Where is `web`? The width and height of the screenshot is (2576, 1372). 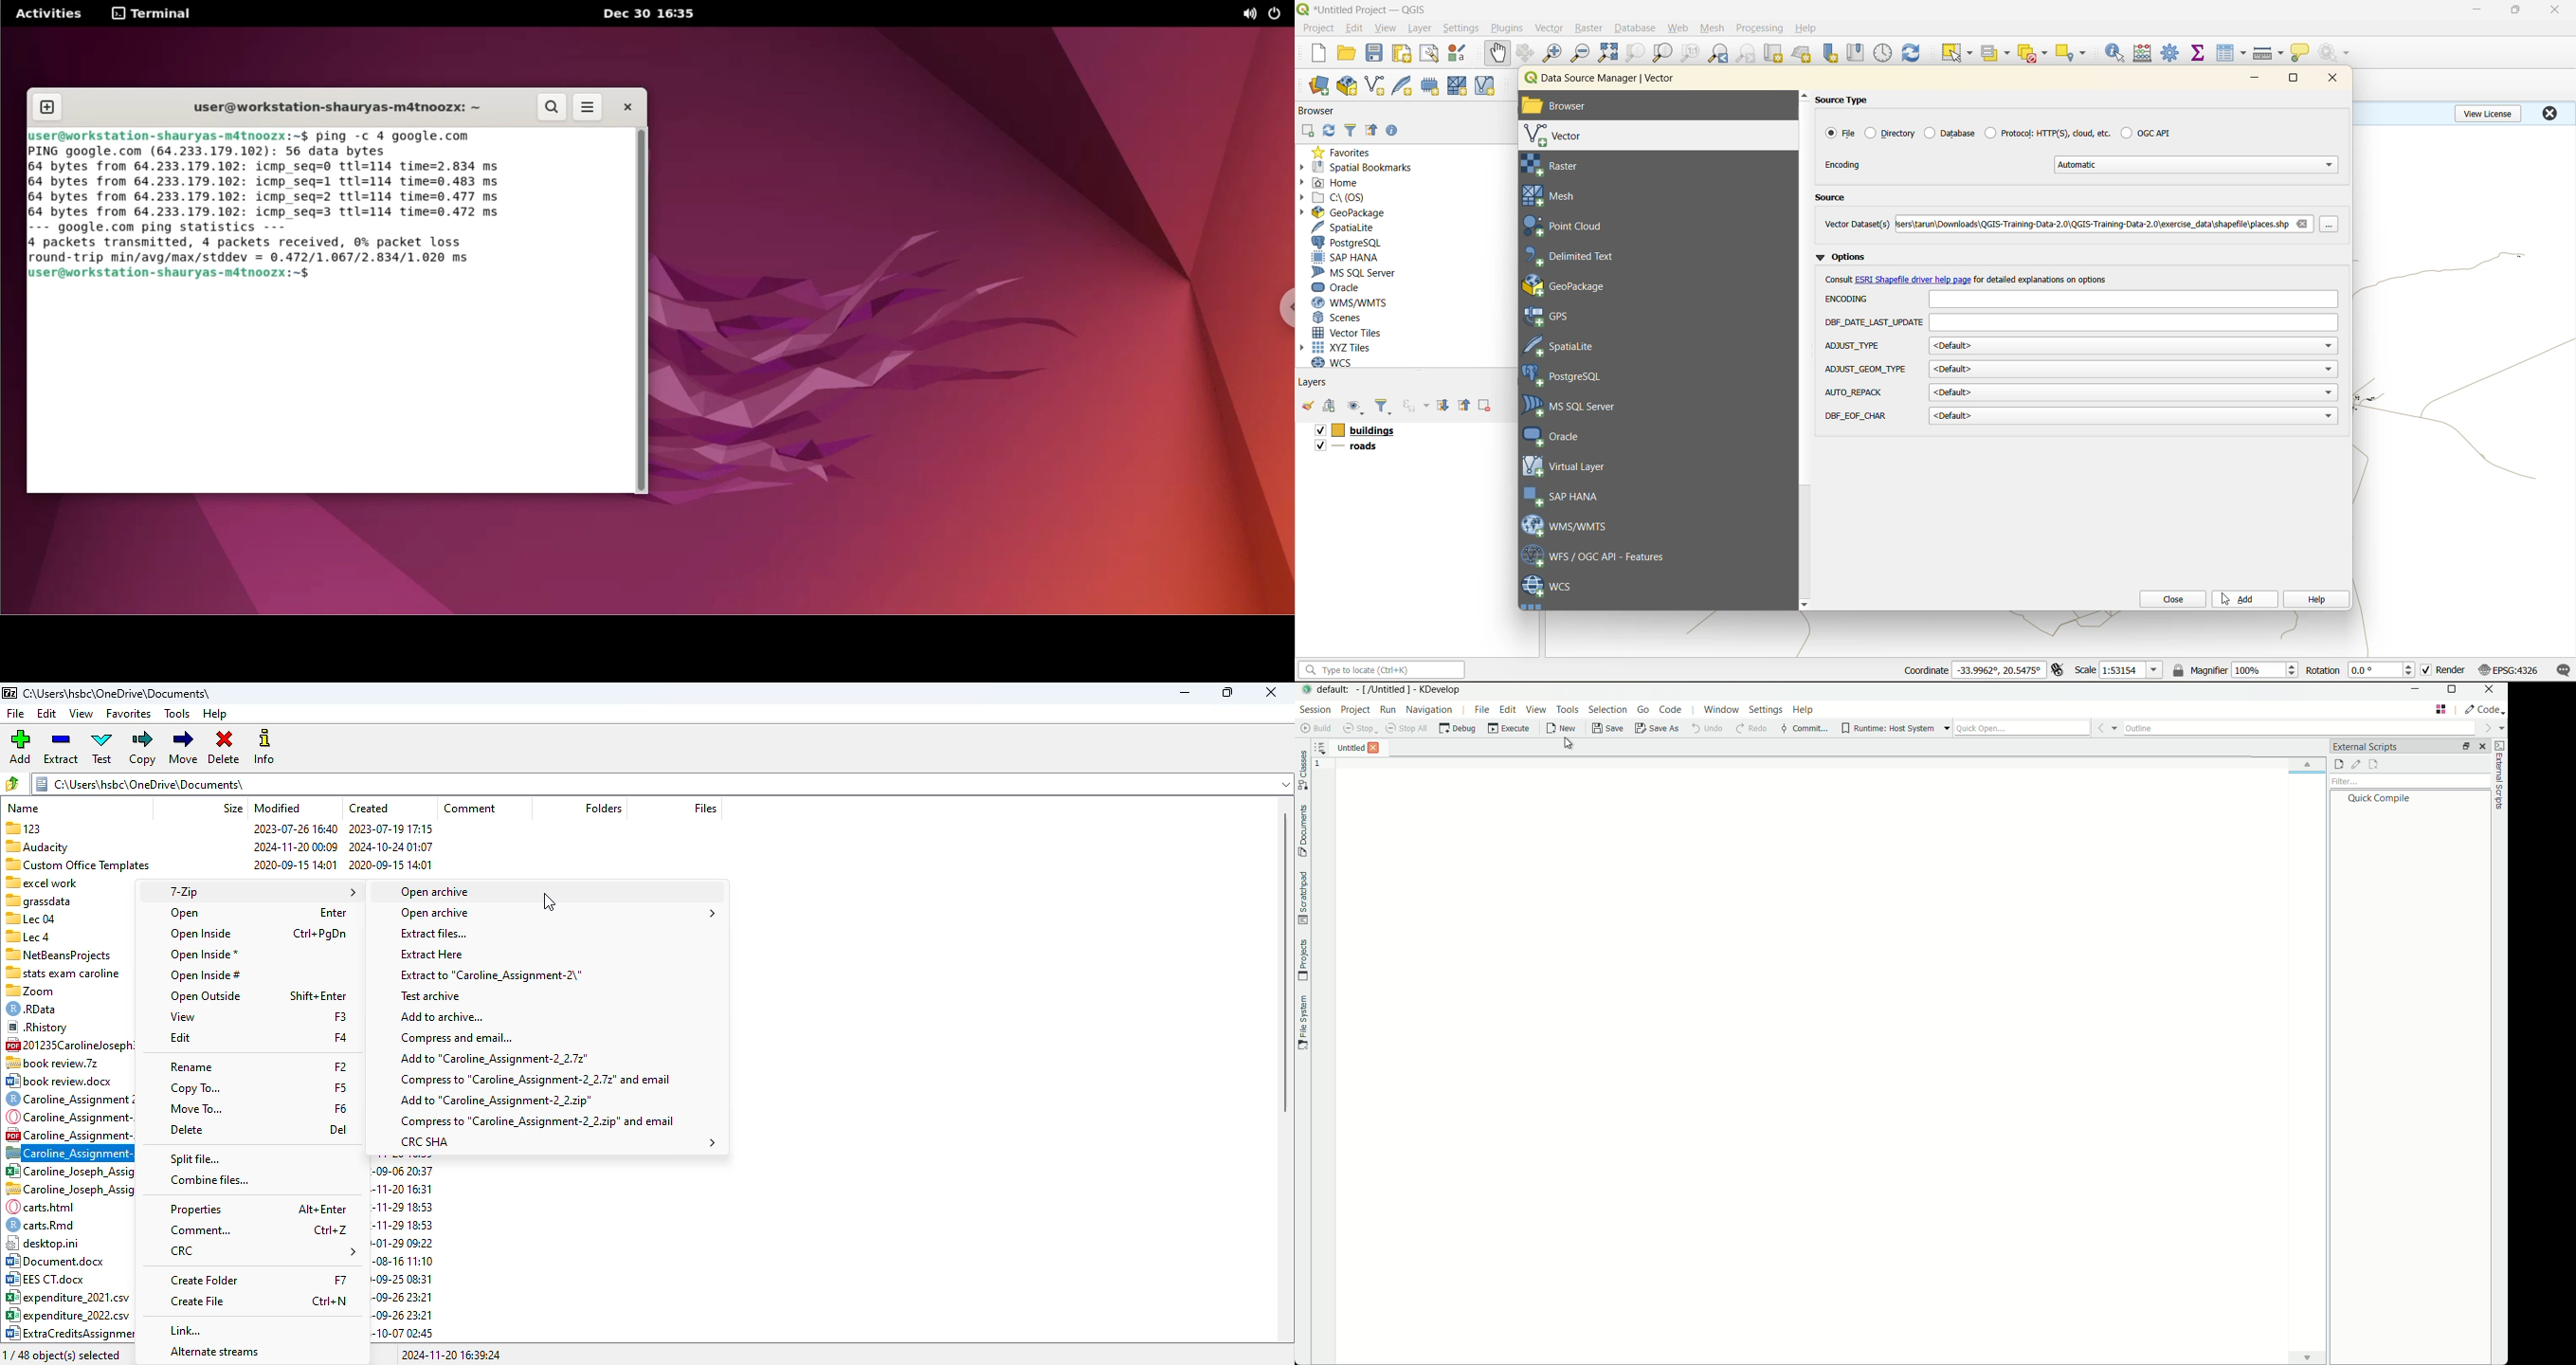
web is located at coordinates (1679, 28).